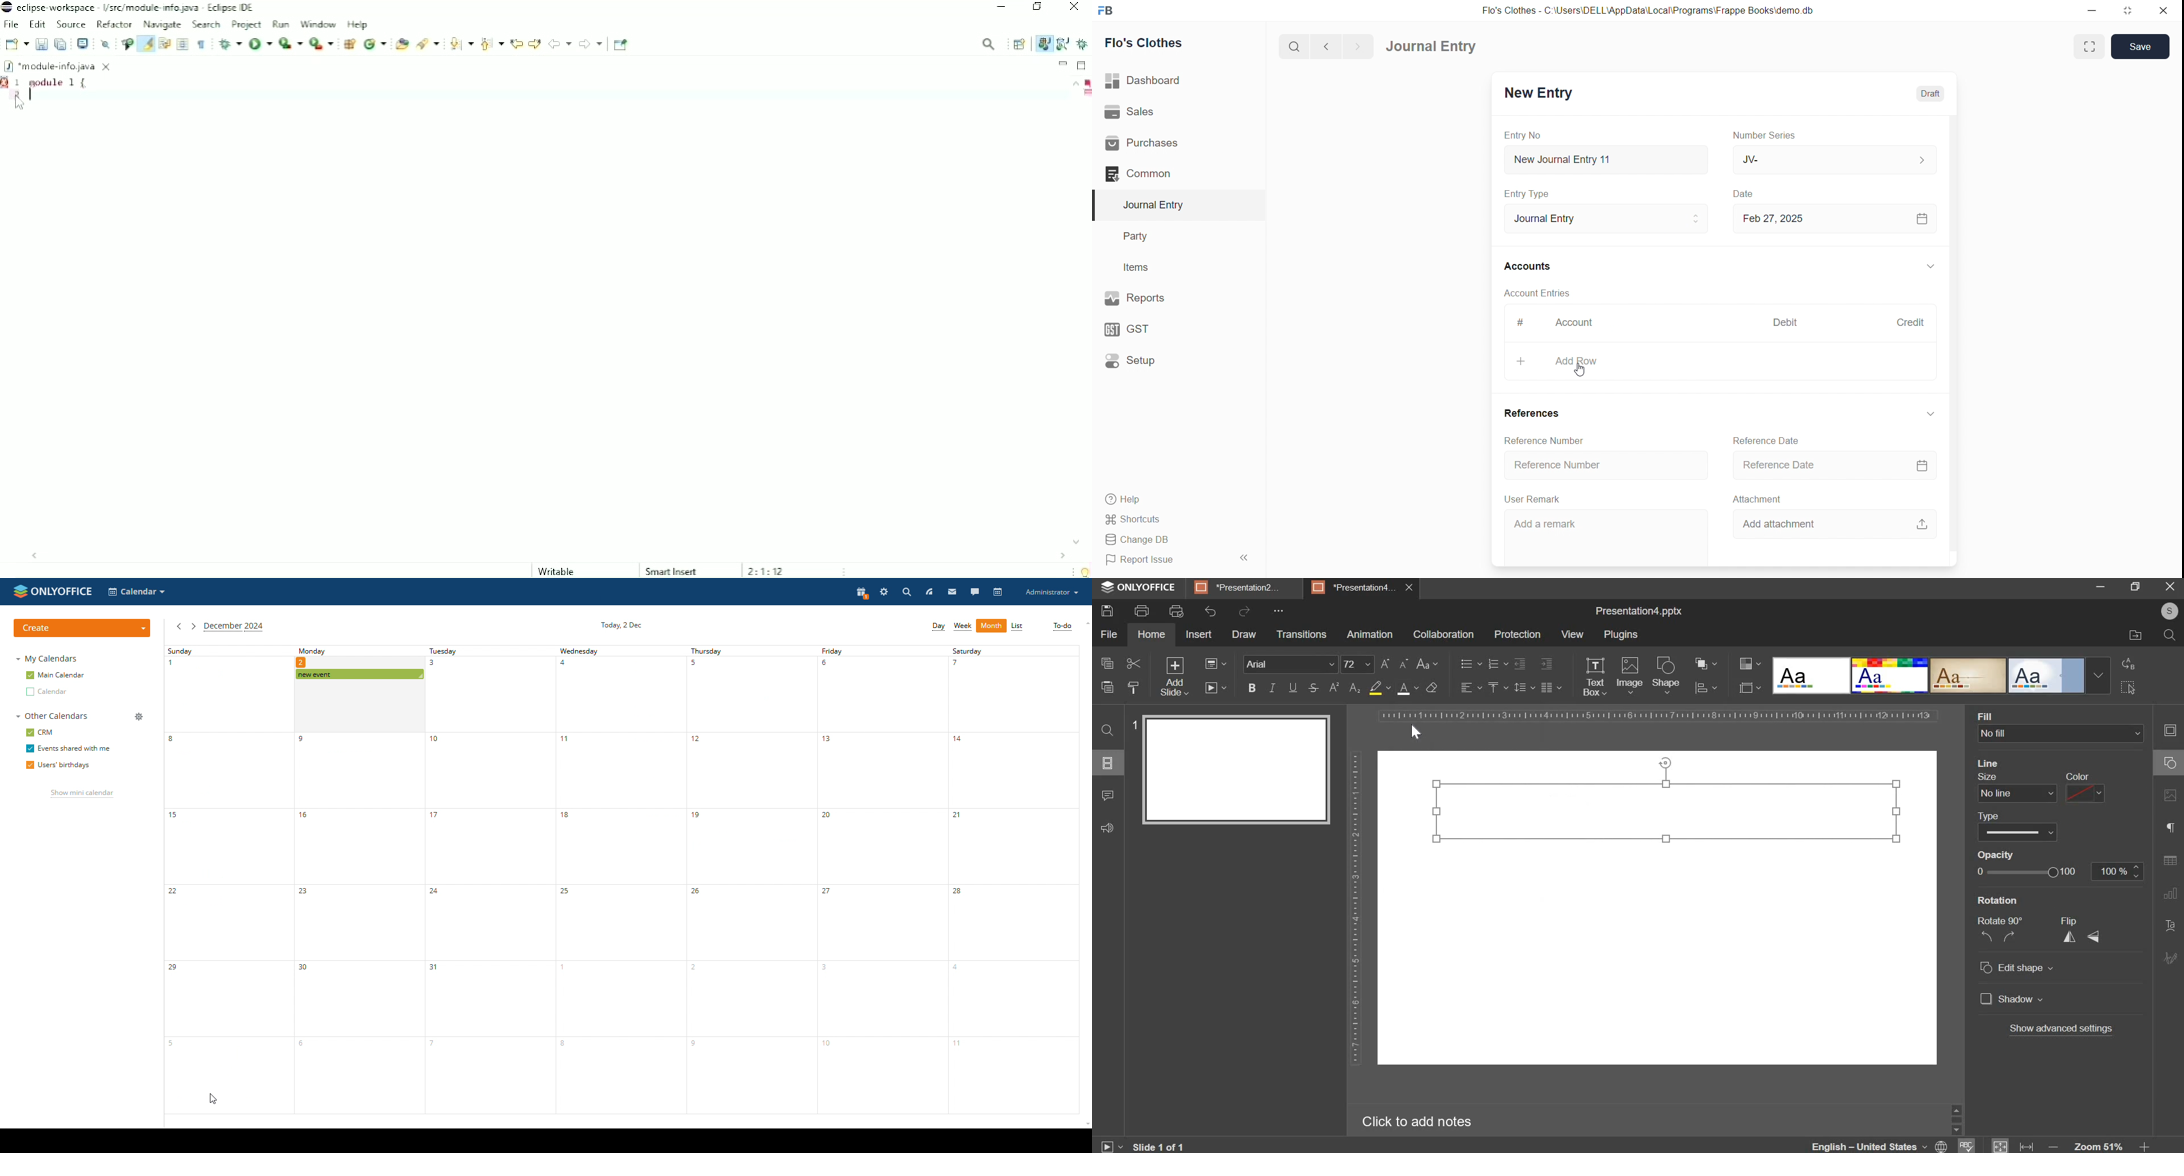  I want to click on text box, so click(1595, 677).